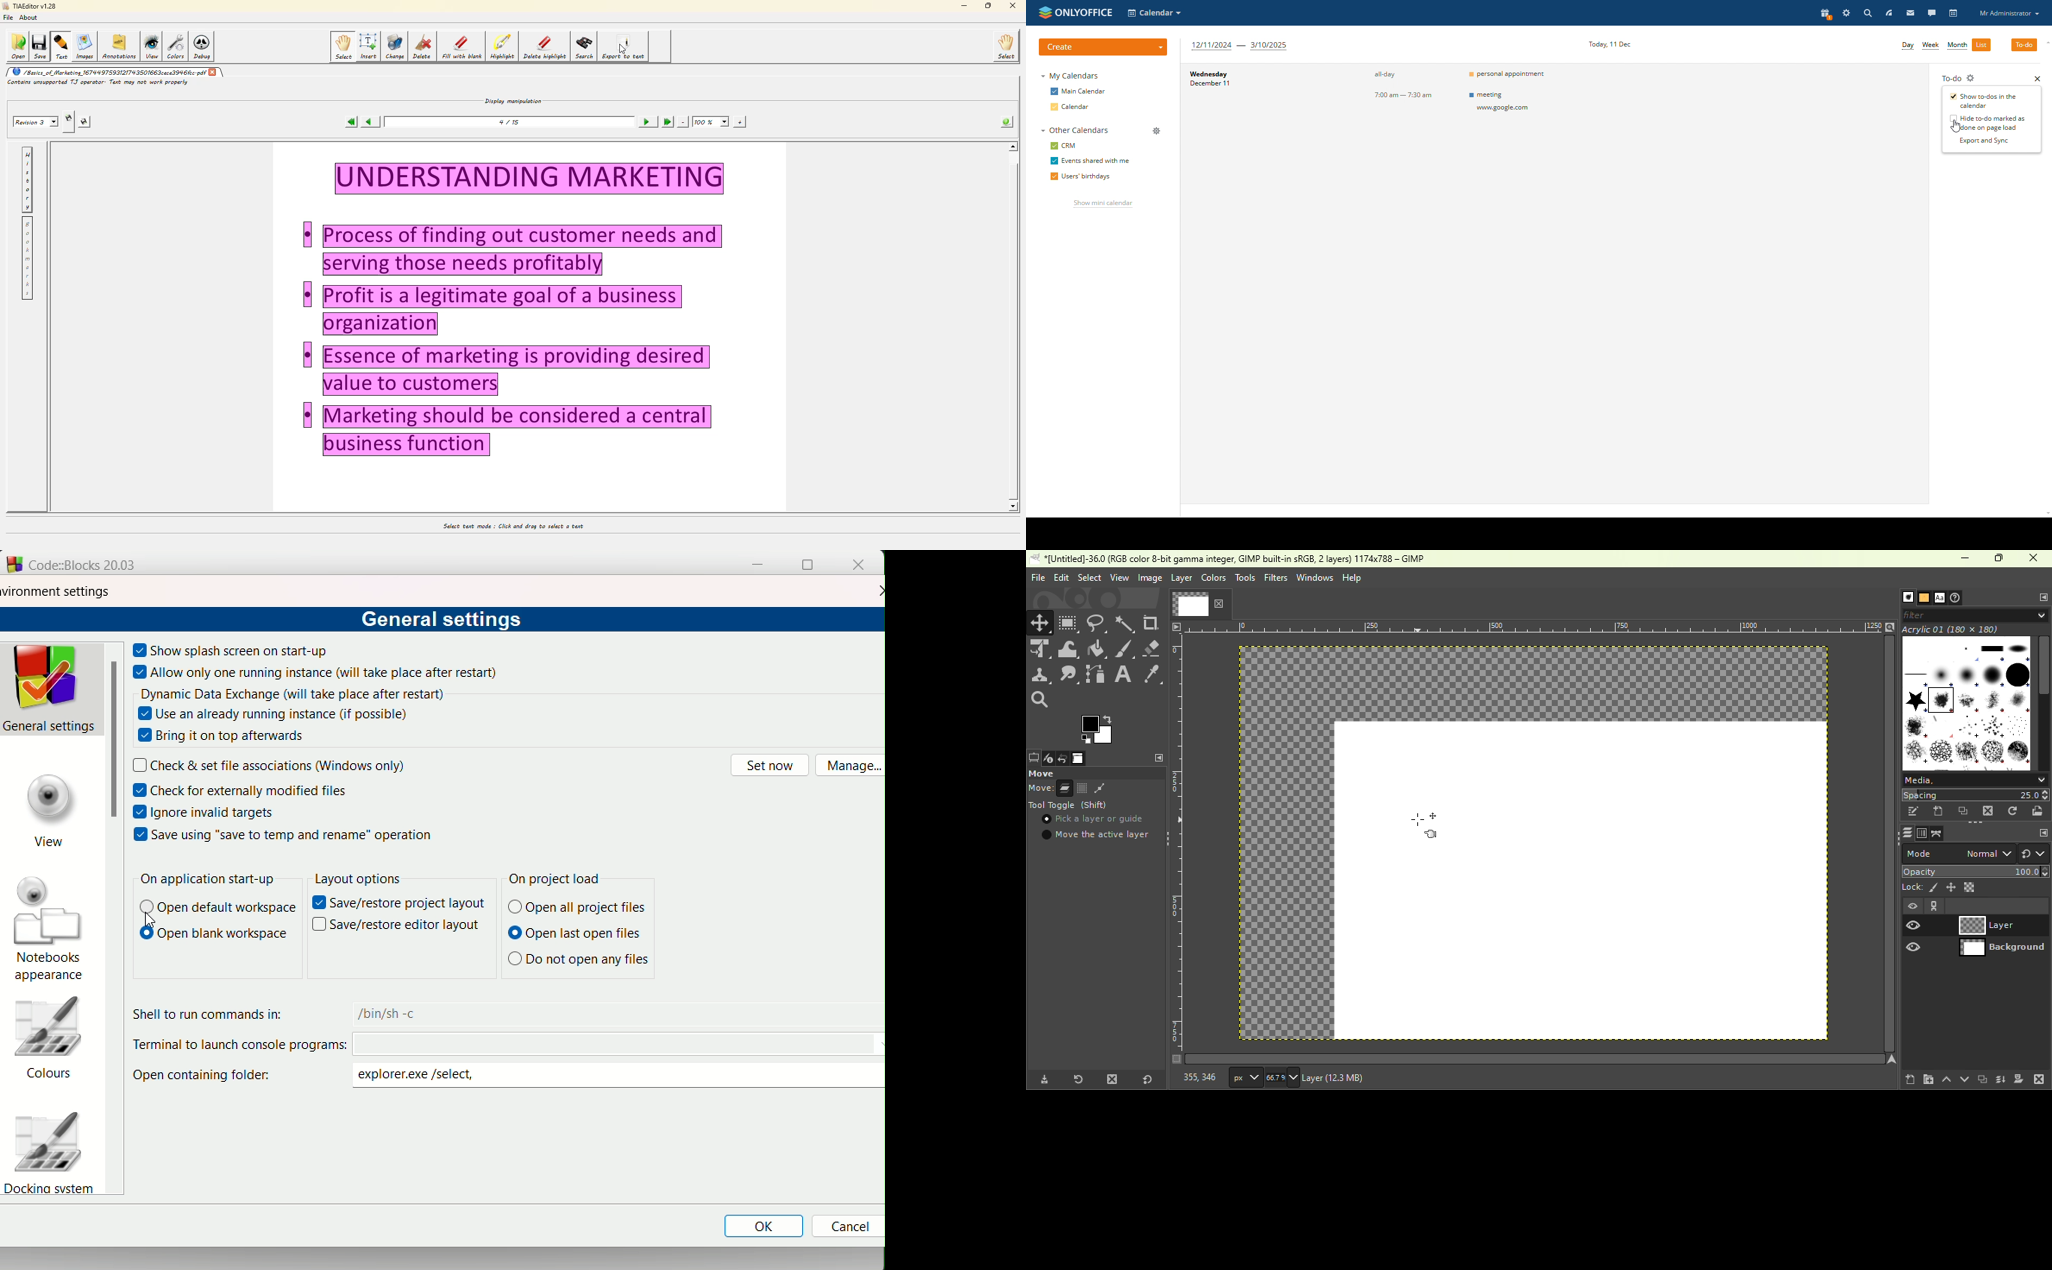 This screenshot has width=2072, height=1288. I want to click on Open last open files, so click(578, 935).